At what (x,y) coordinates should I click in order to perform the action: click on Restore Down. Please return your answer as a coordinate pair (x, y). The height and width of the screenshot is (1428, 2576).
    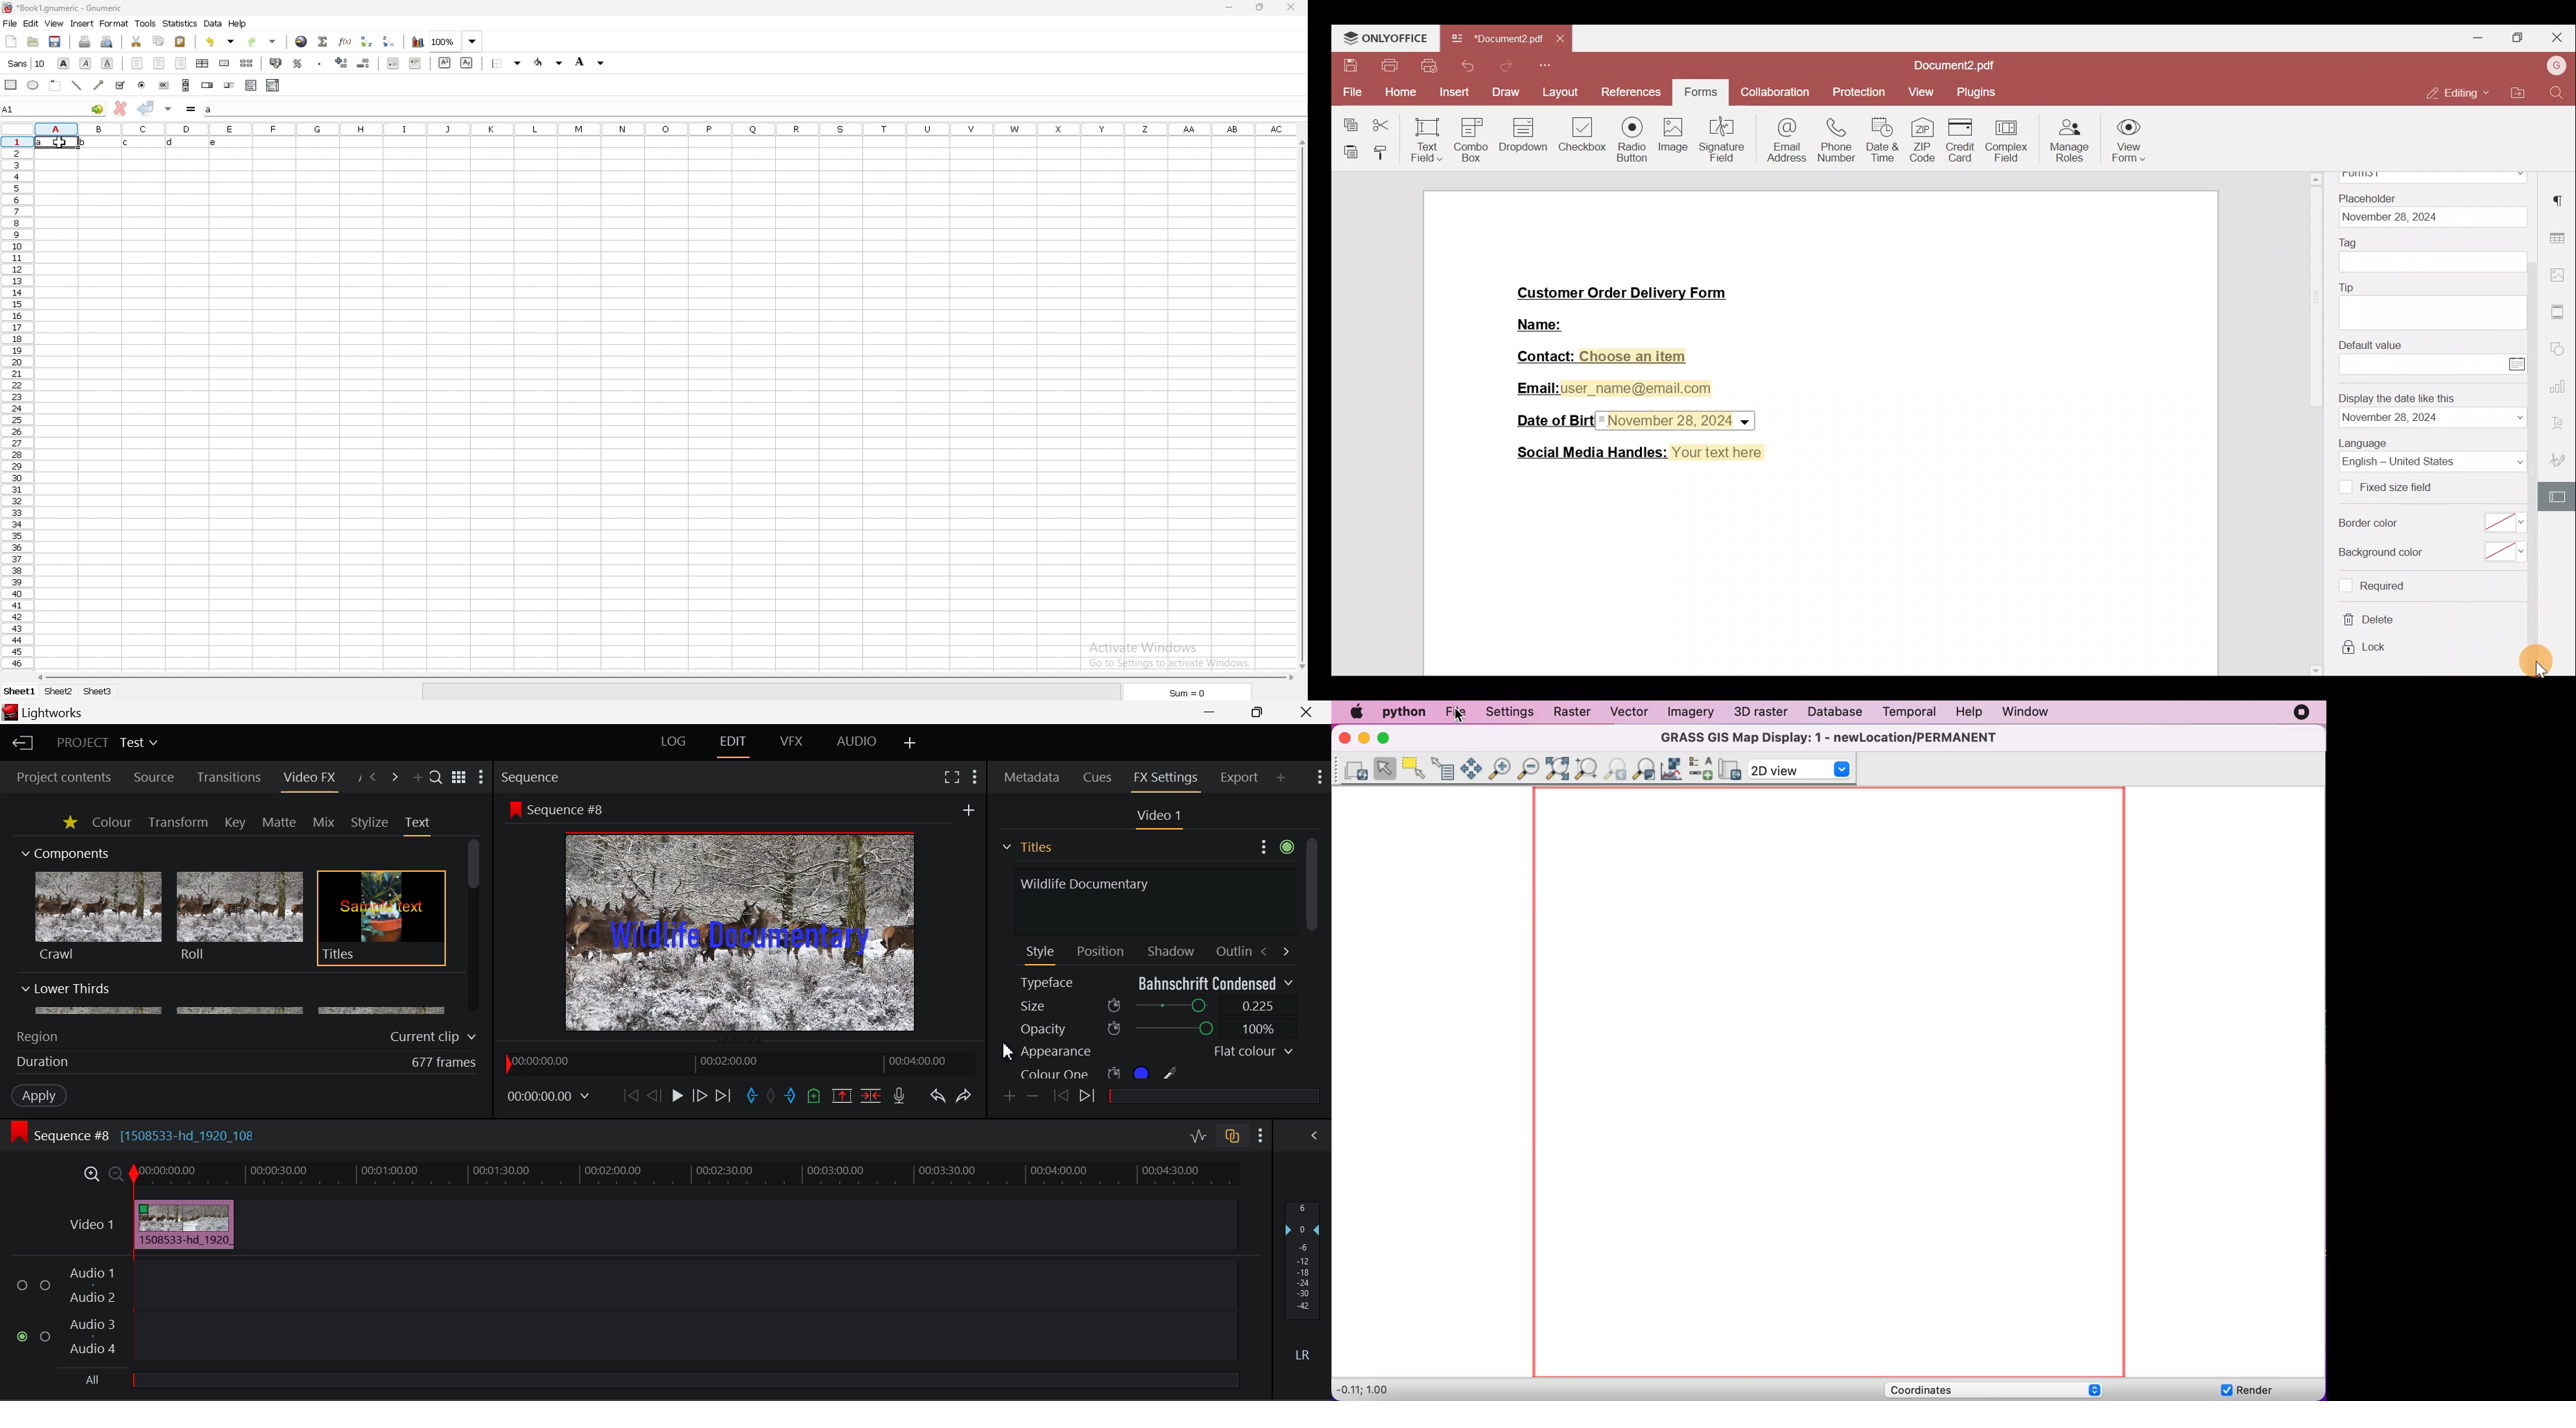
    Looking at the image, I should click on (1211, 710).